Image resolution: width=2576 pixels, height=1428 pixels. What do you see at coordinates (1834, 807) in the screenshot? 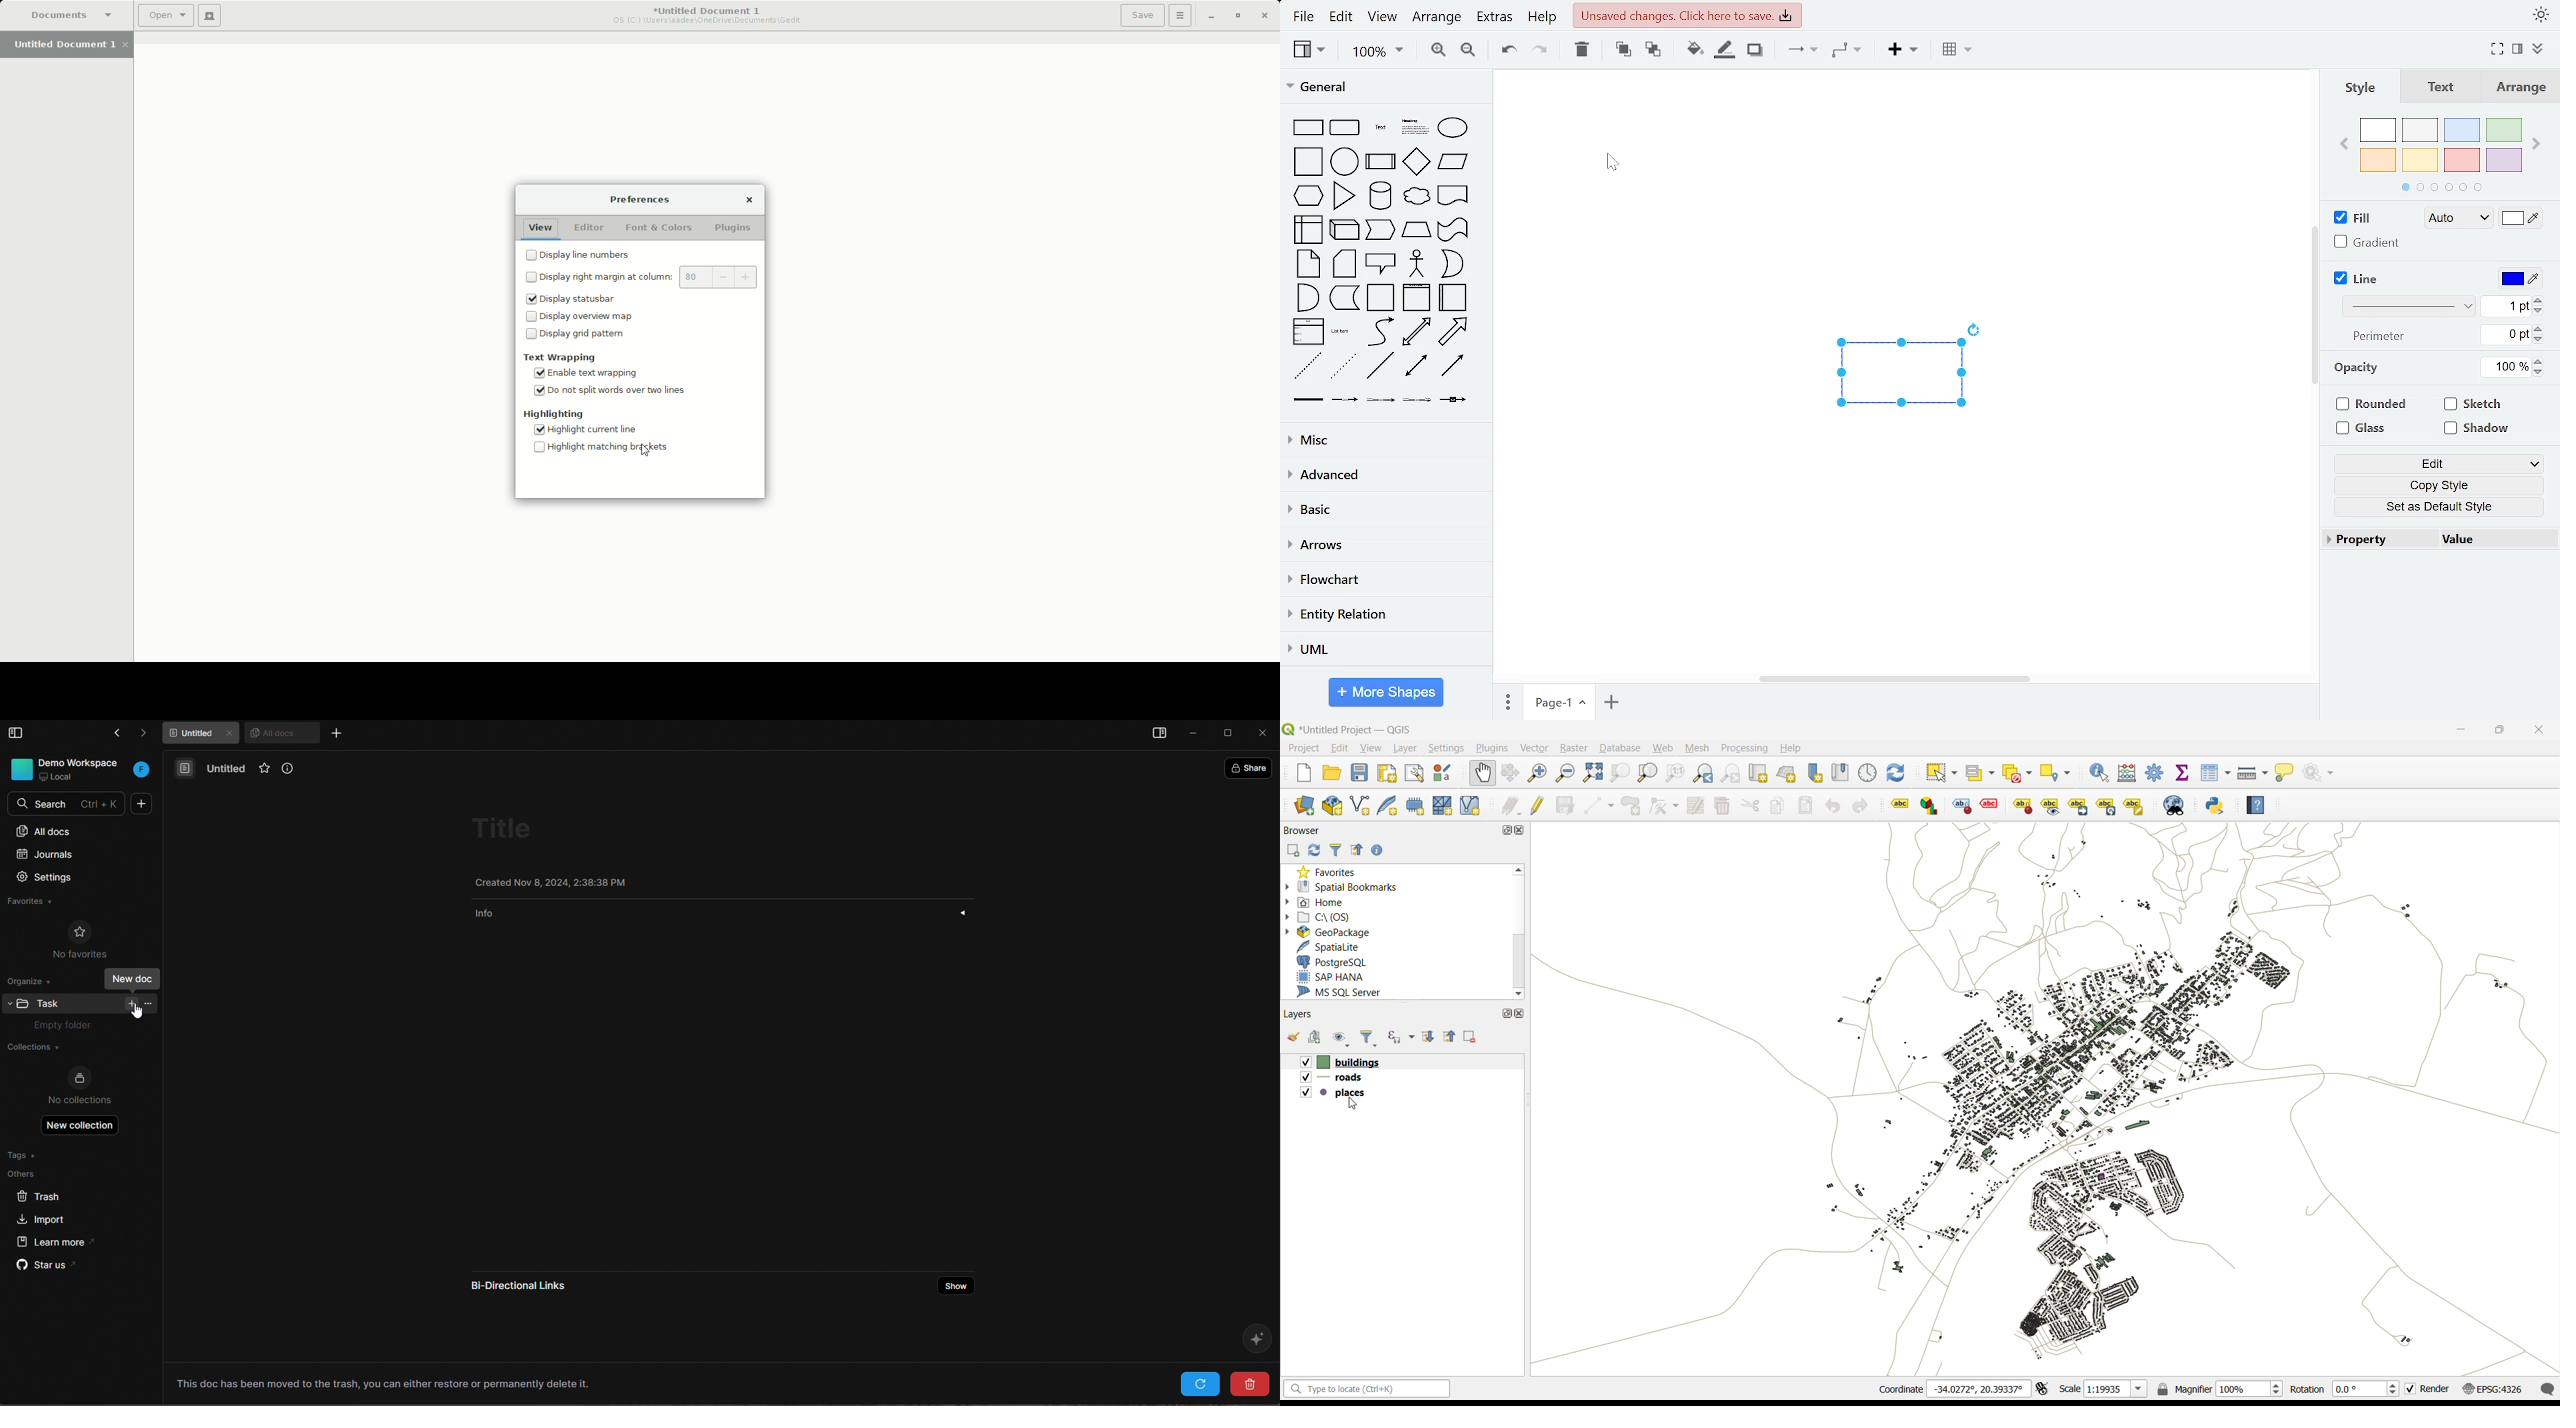
I see `undo` at bounding box center [1834, 807].